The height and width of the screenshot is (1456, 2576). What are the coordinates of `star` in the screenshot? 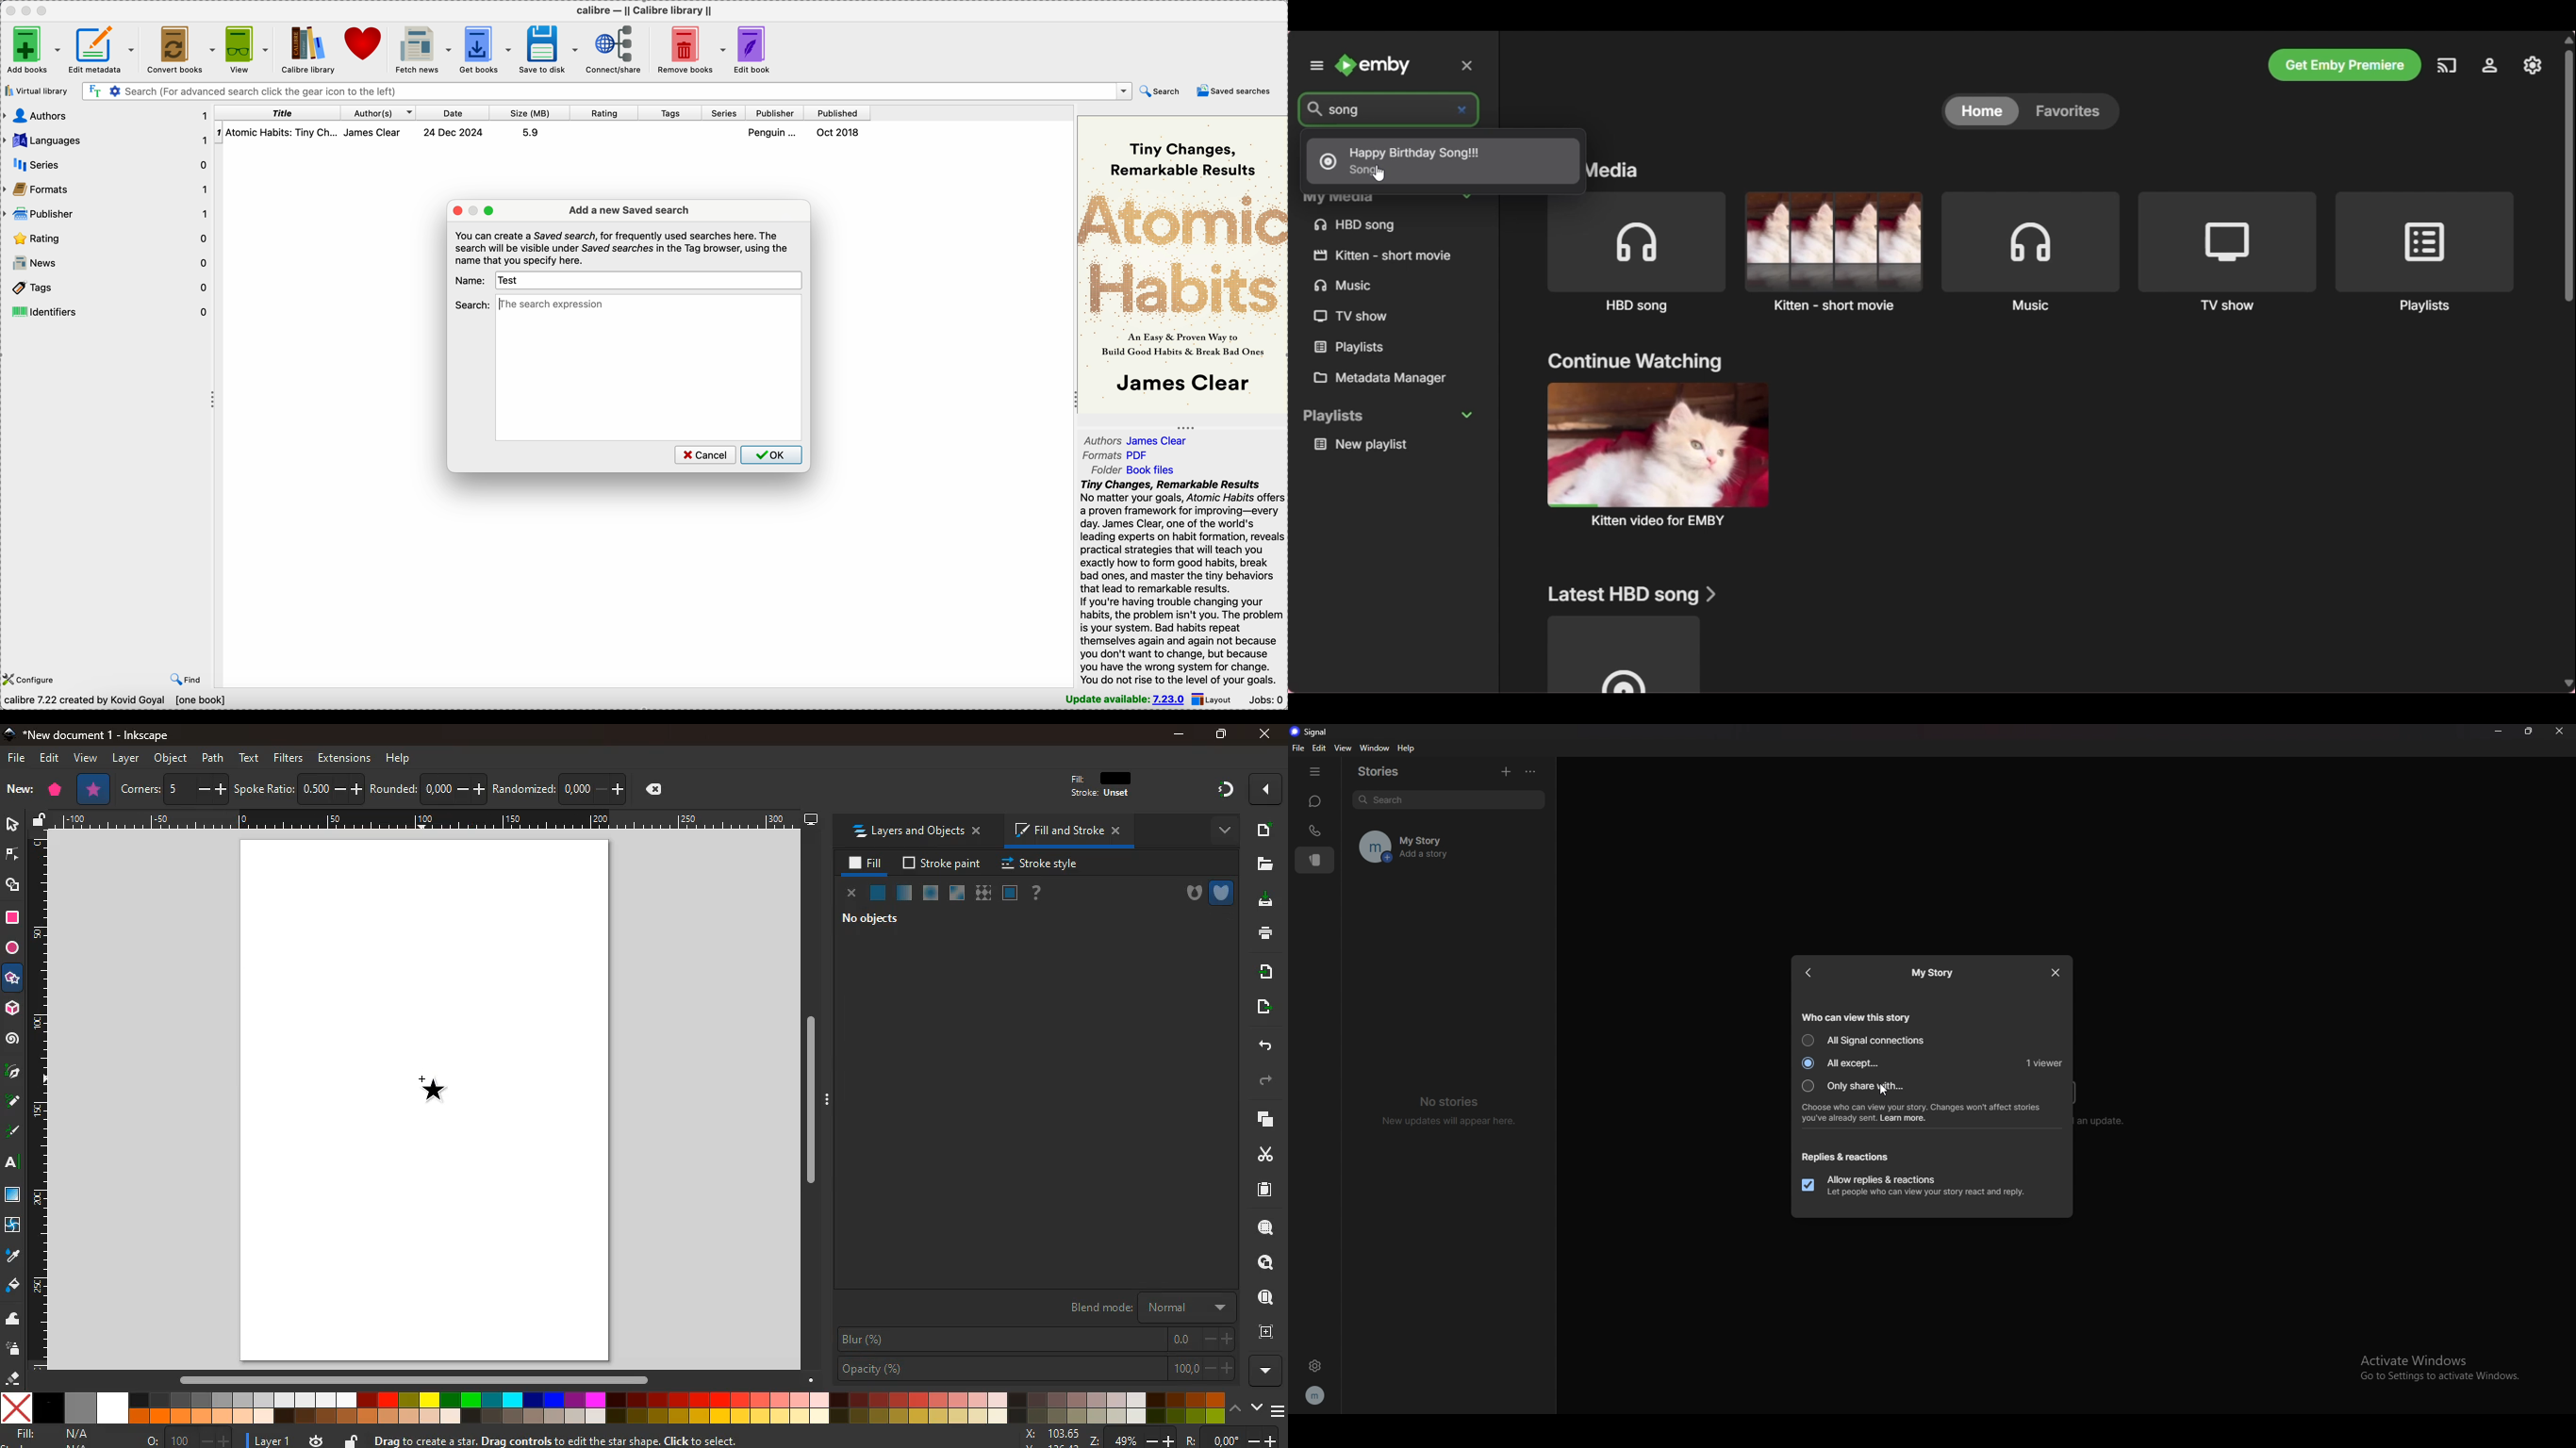 It's located at (94, 789).